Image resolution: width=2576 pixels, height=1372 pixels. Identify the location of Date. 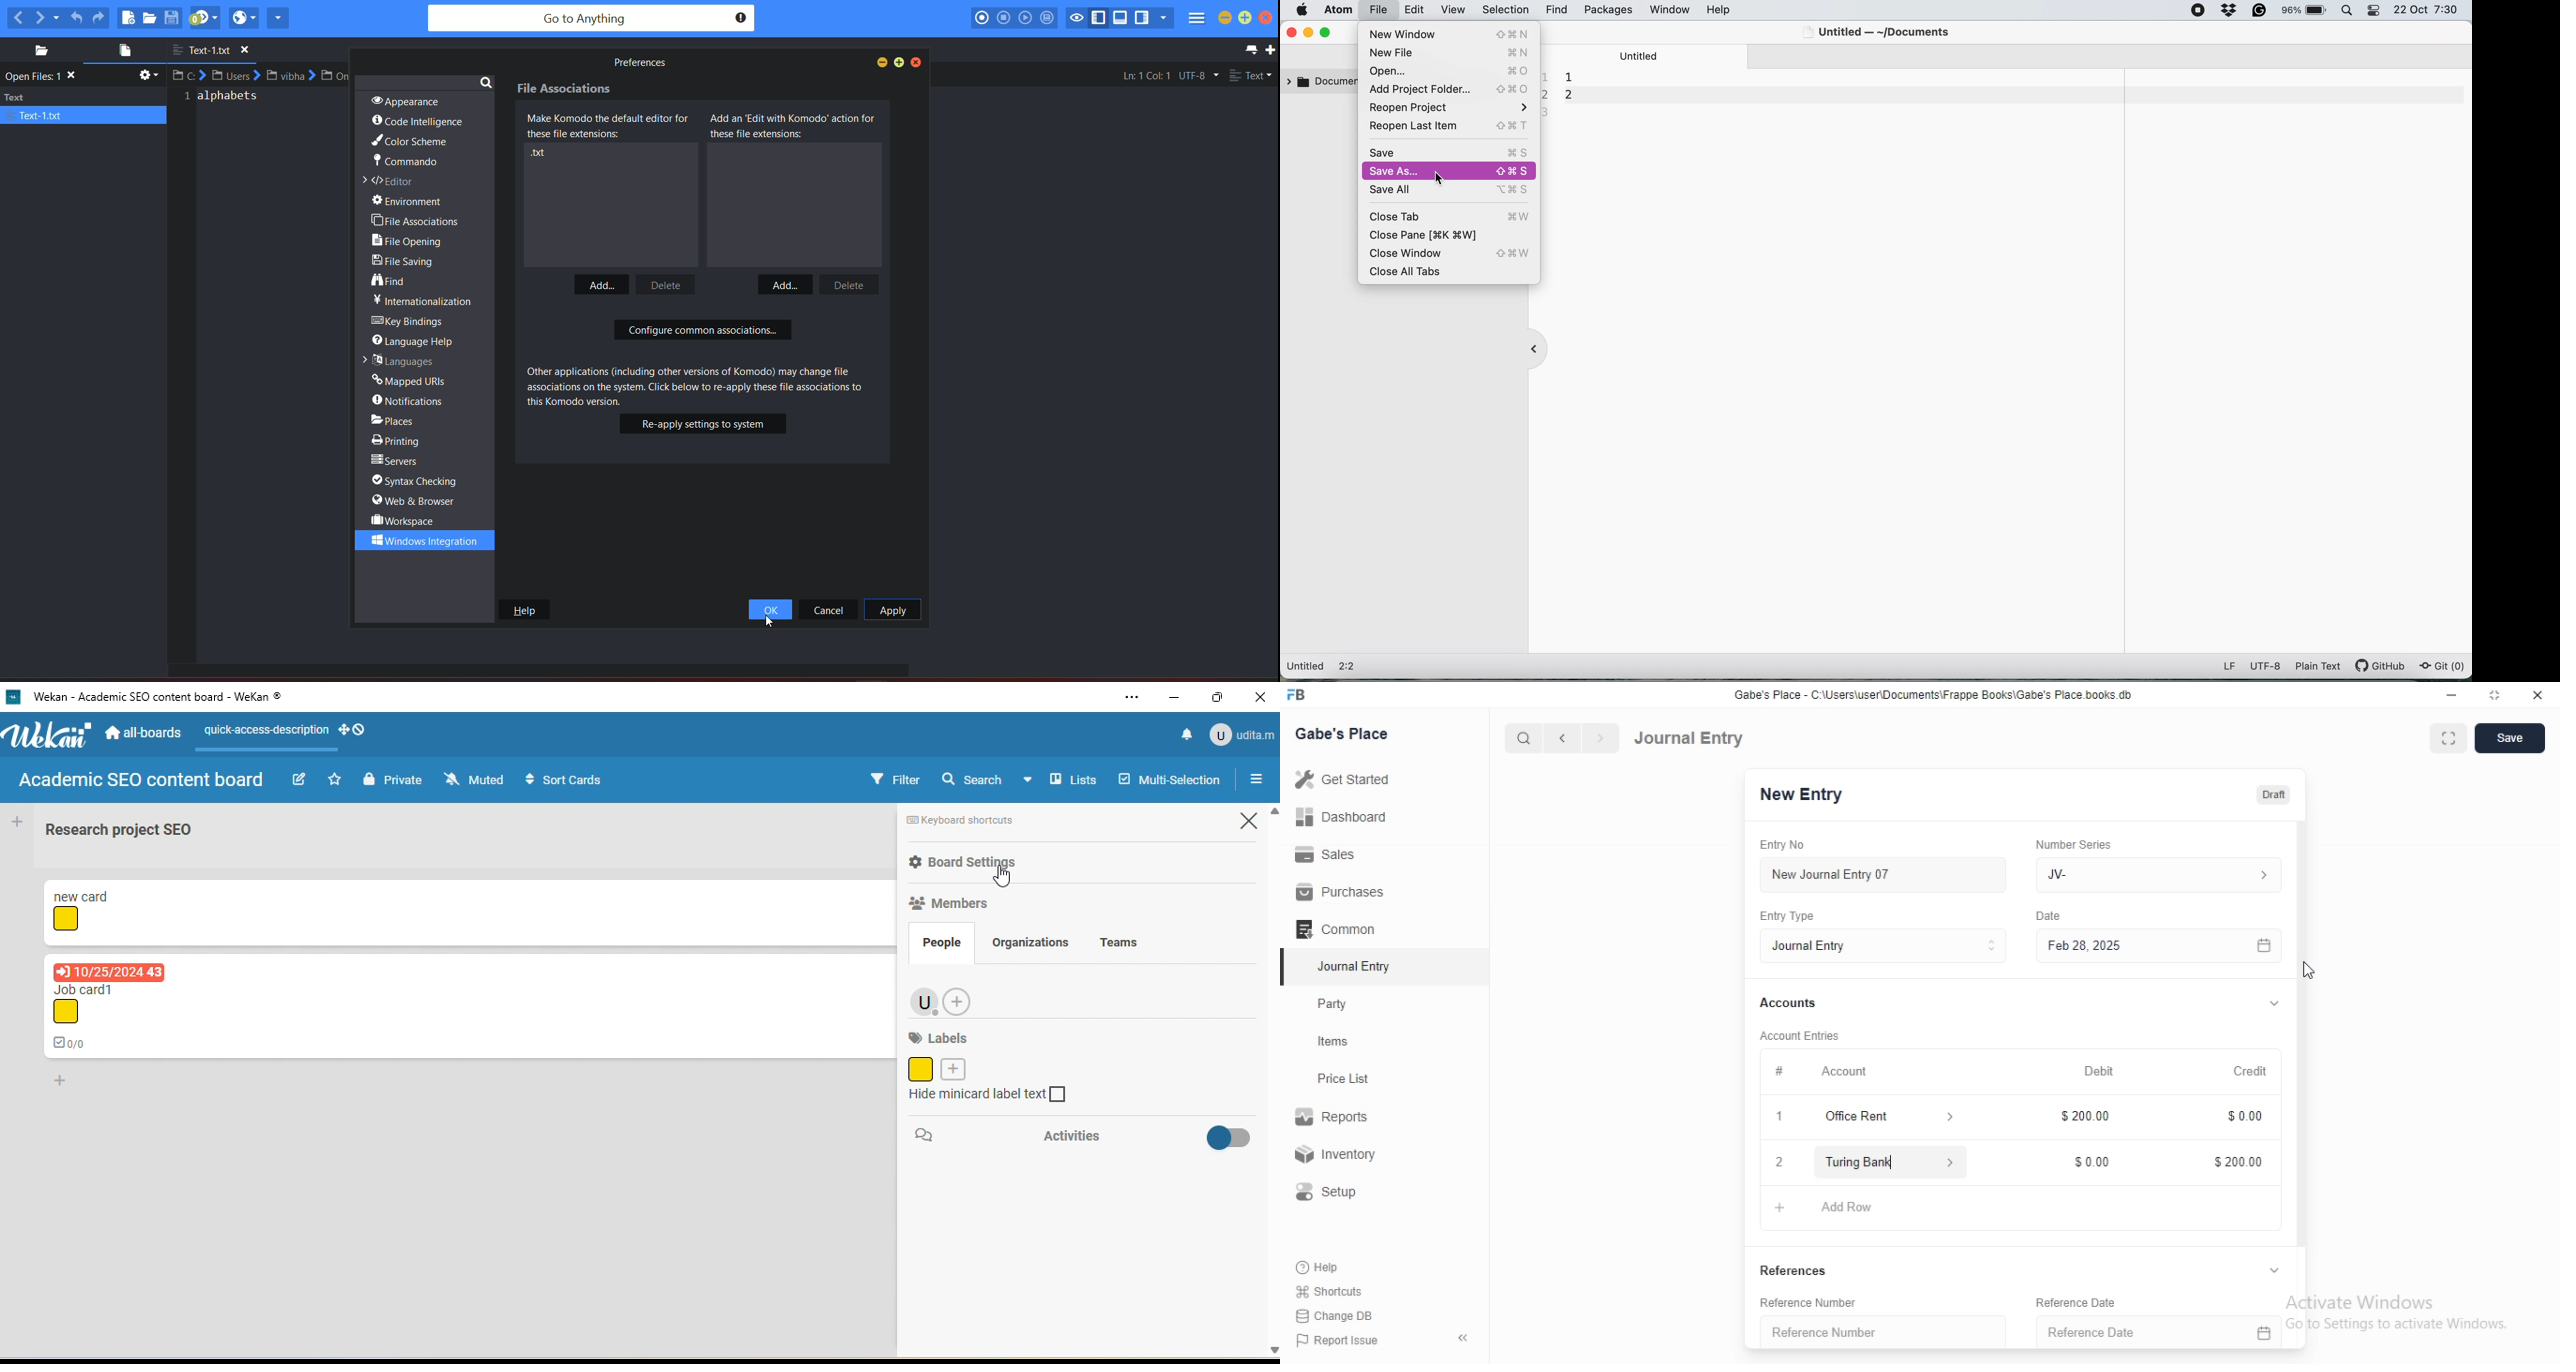
(2042, 915).